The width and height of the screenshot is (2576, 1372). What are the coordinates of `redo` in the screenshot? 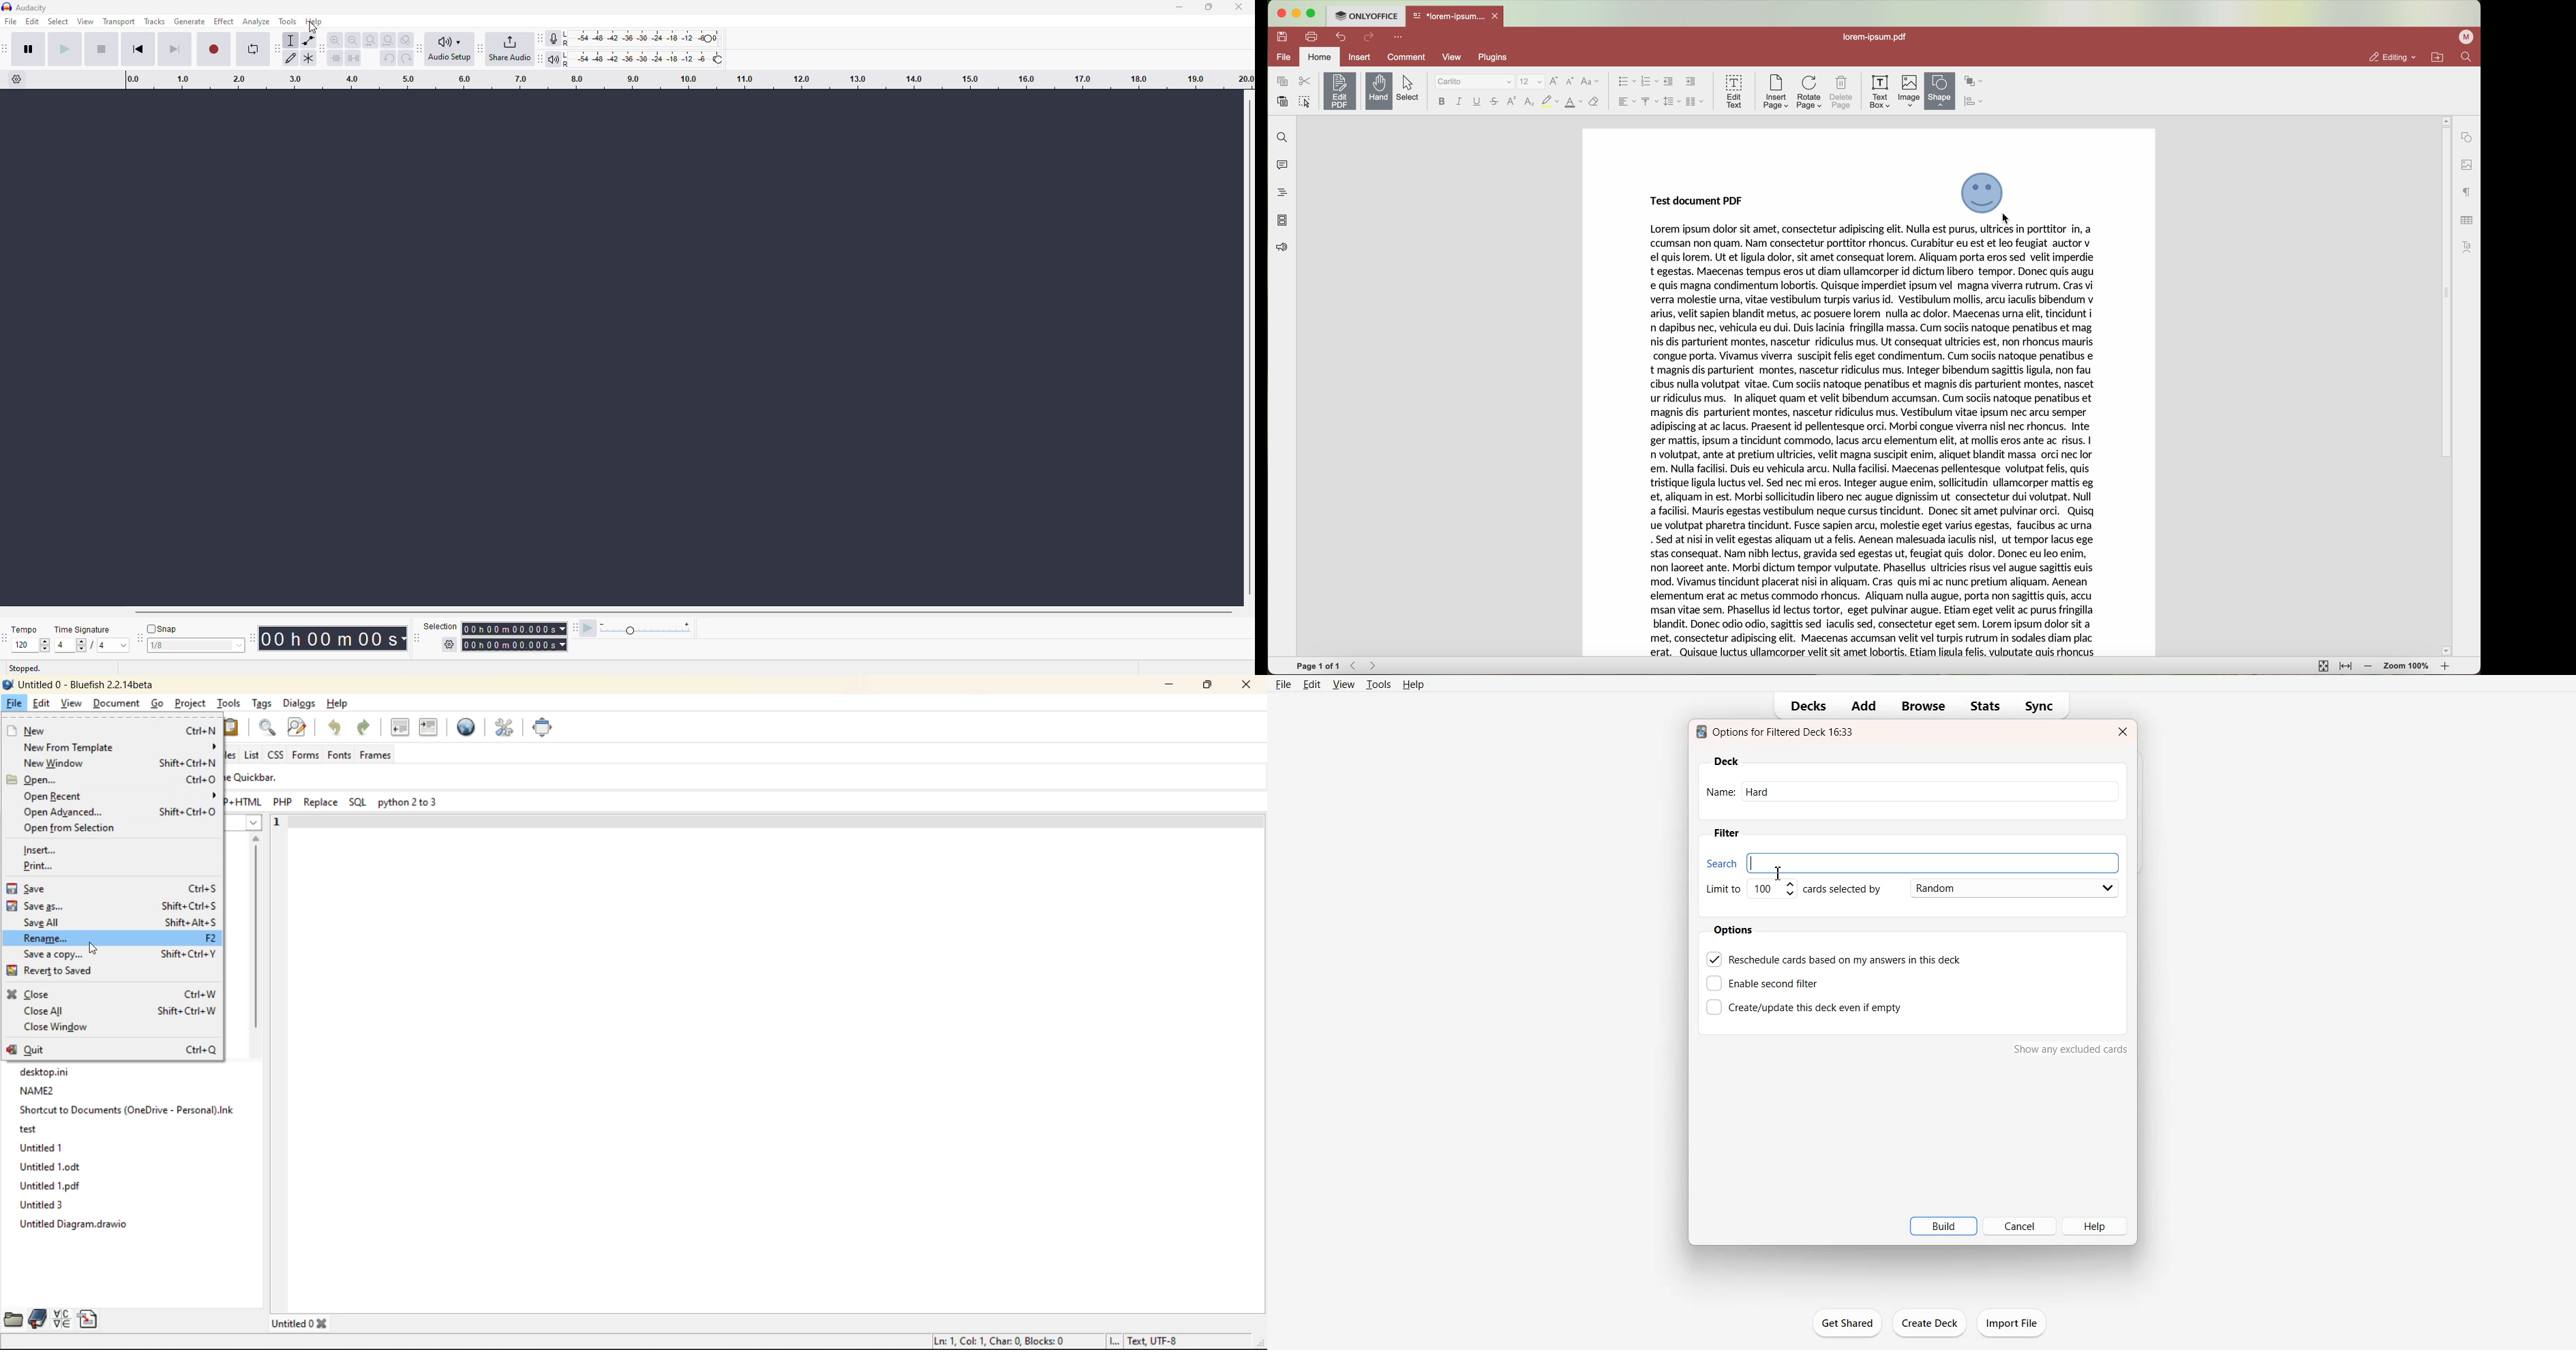 It's located at (1370, 38).